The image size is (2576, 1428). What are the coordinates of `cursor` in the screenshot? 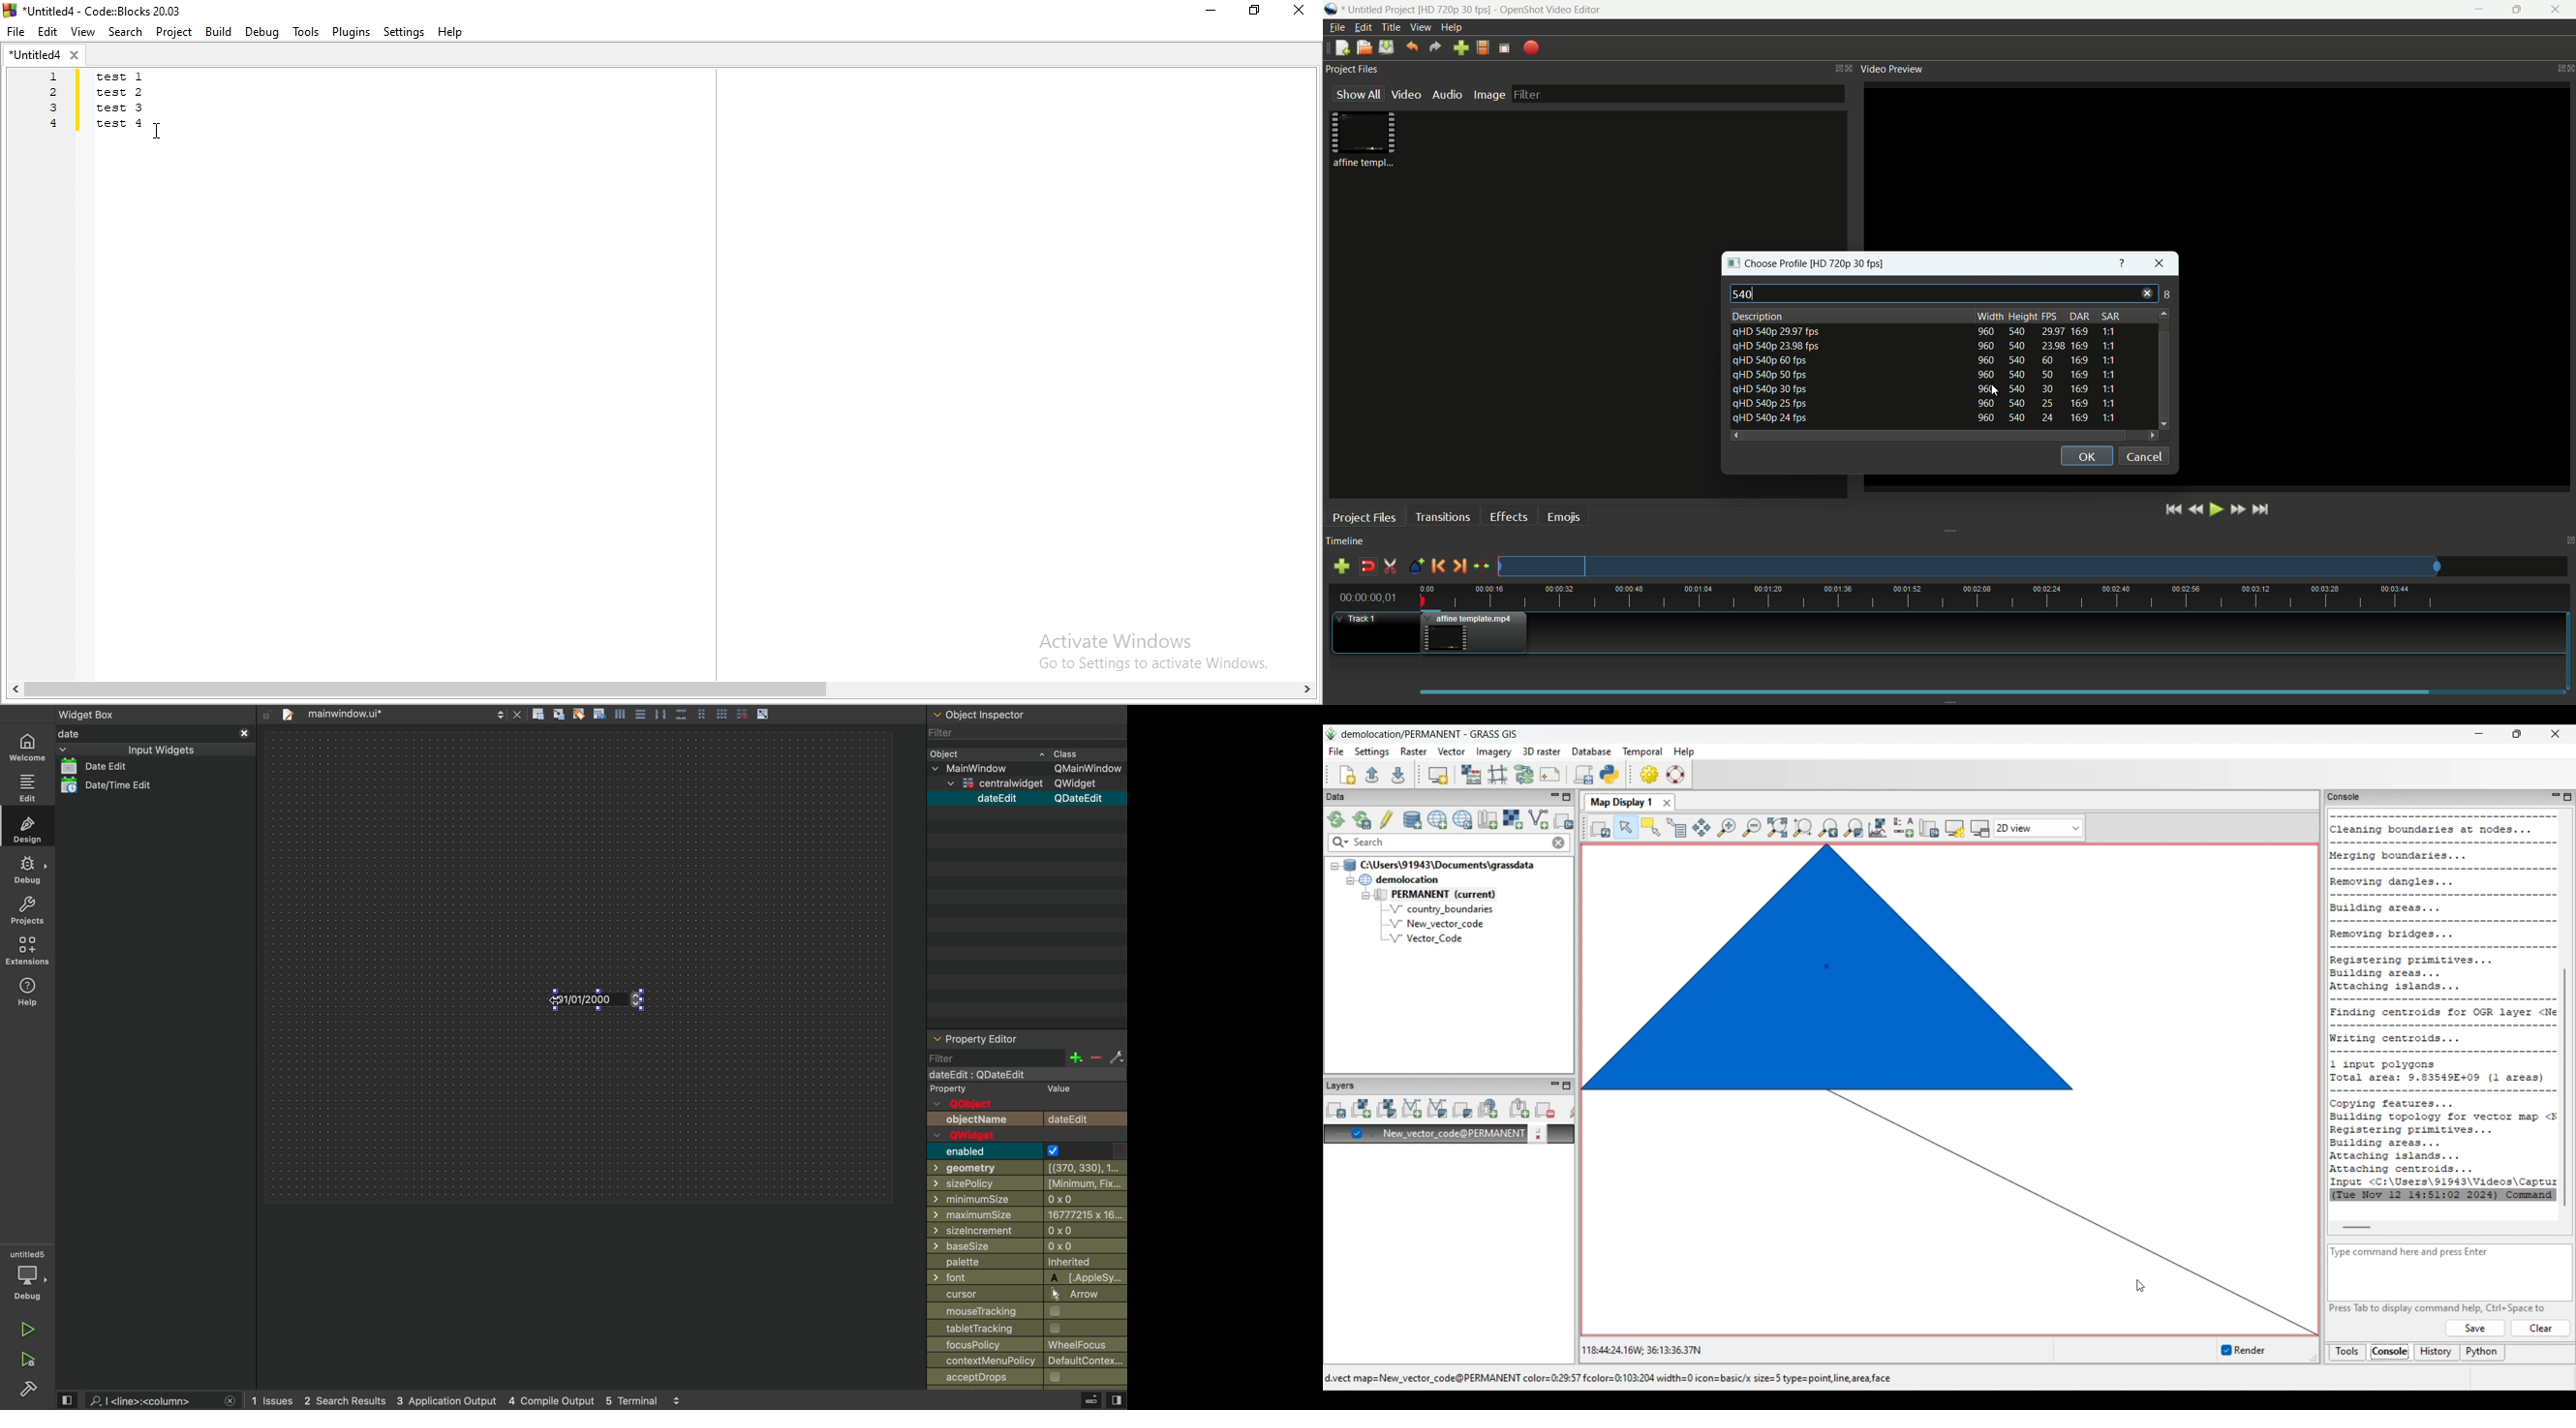 It's located at (159, 131).